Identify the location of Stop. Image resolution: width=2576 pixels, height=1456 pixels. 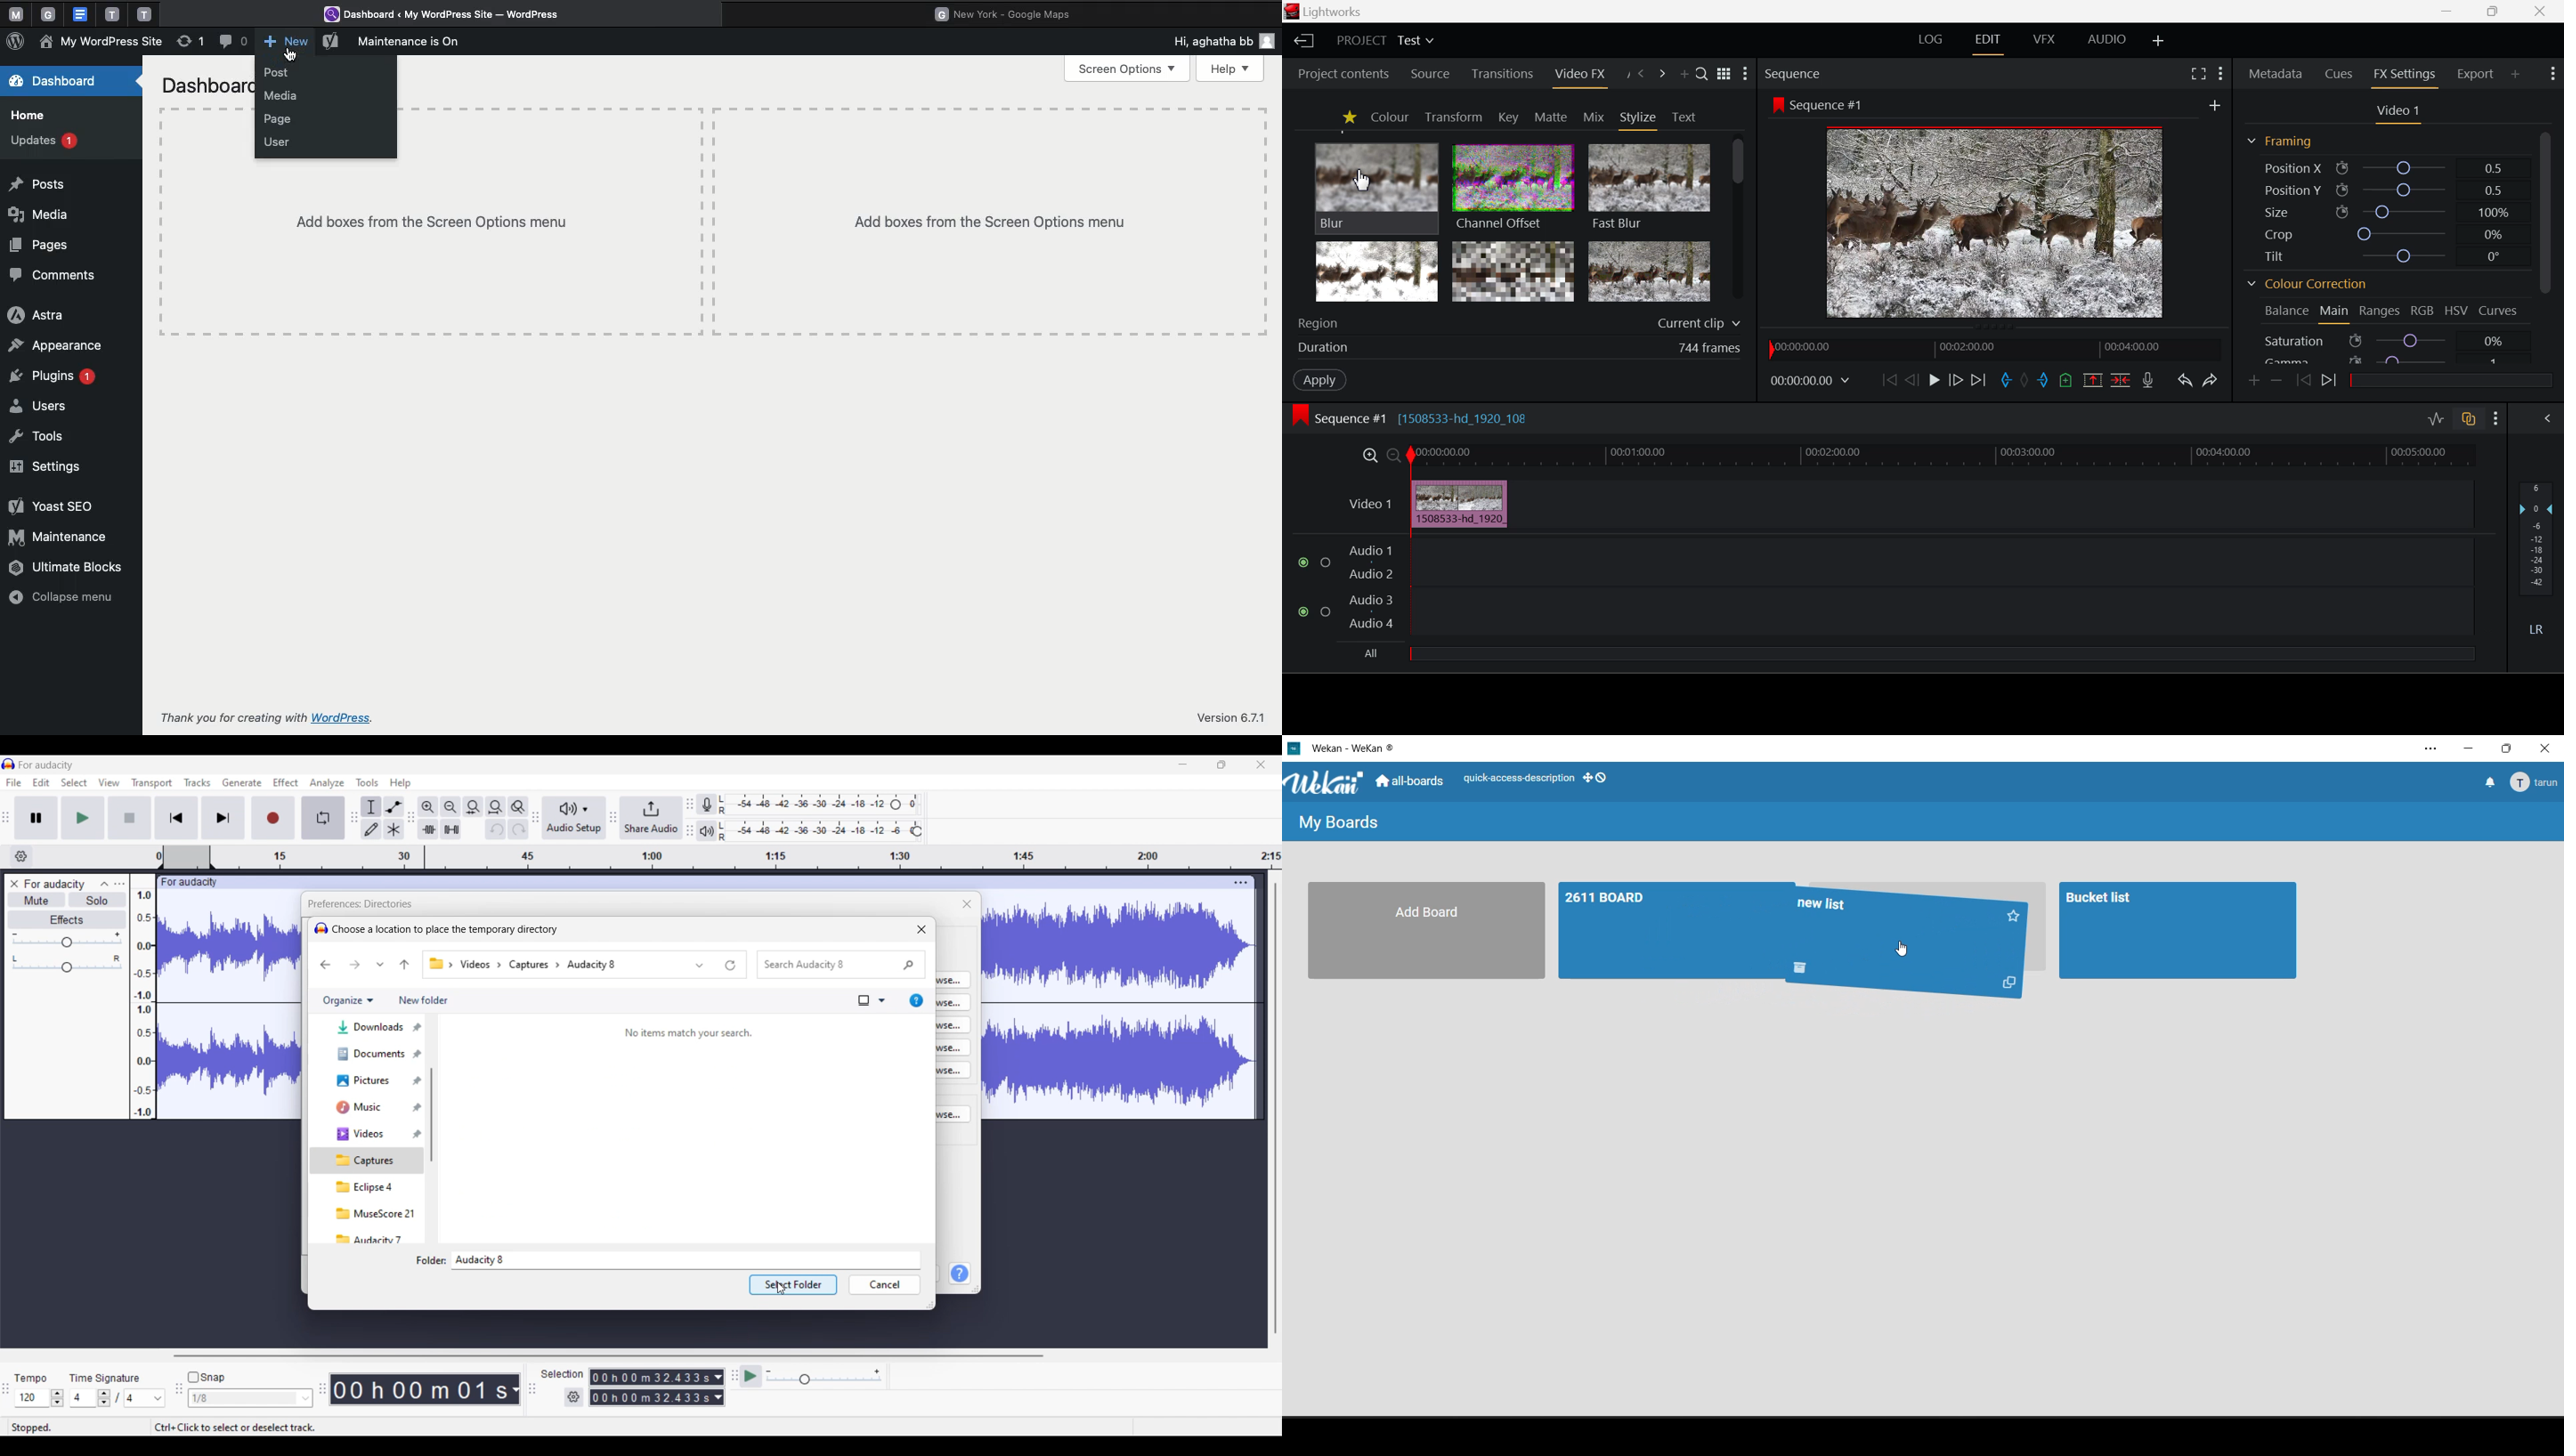
(130, 818).